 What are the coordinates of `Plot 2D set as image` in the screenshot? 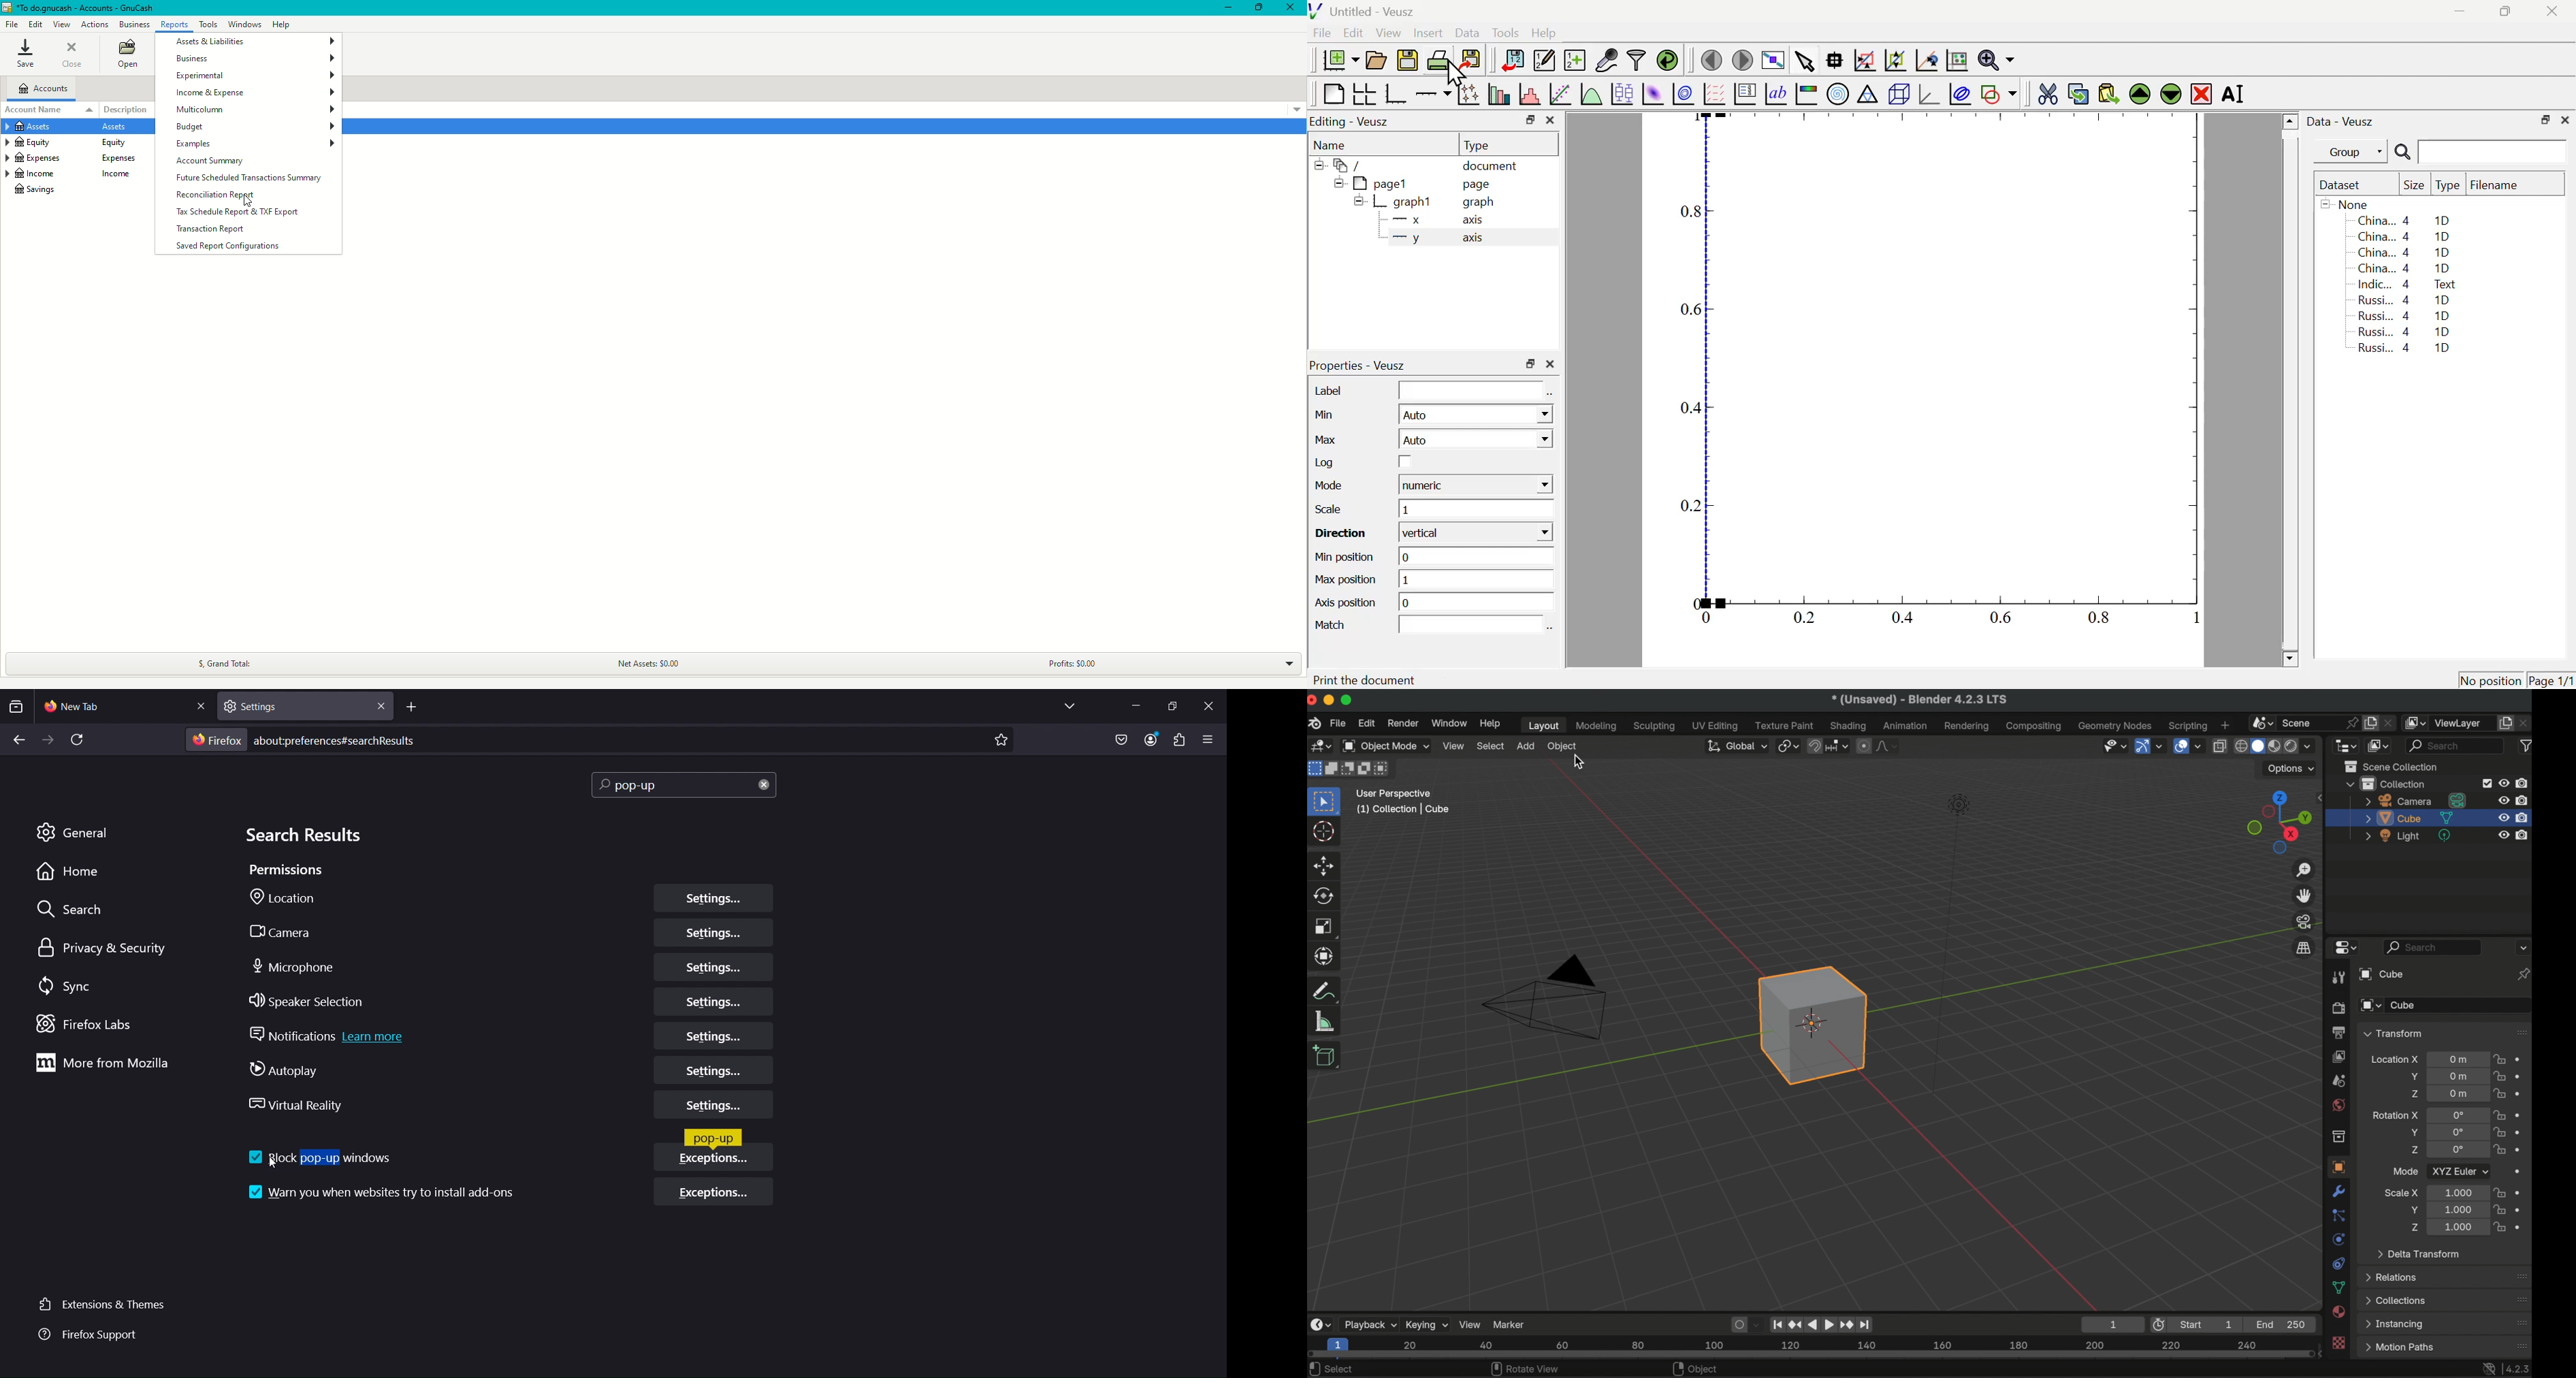 It's located at (1652, 95).